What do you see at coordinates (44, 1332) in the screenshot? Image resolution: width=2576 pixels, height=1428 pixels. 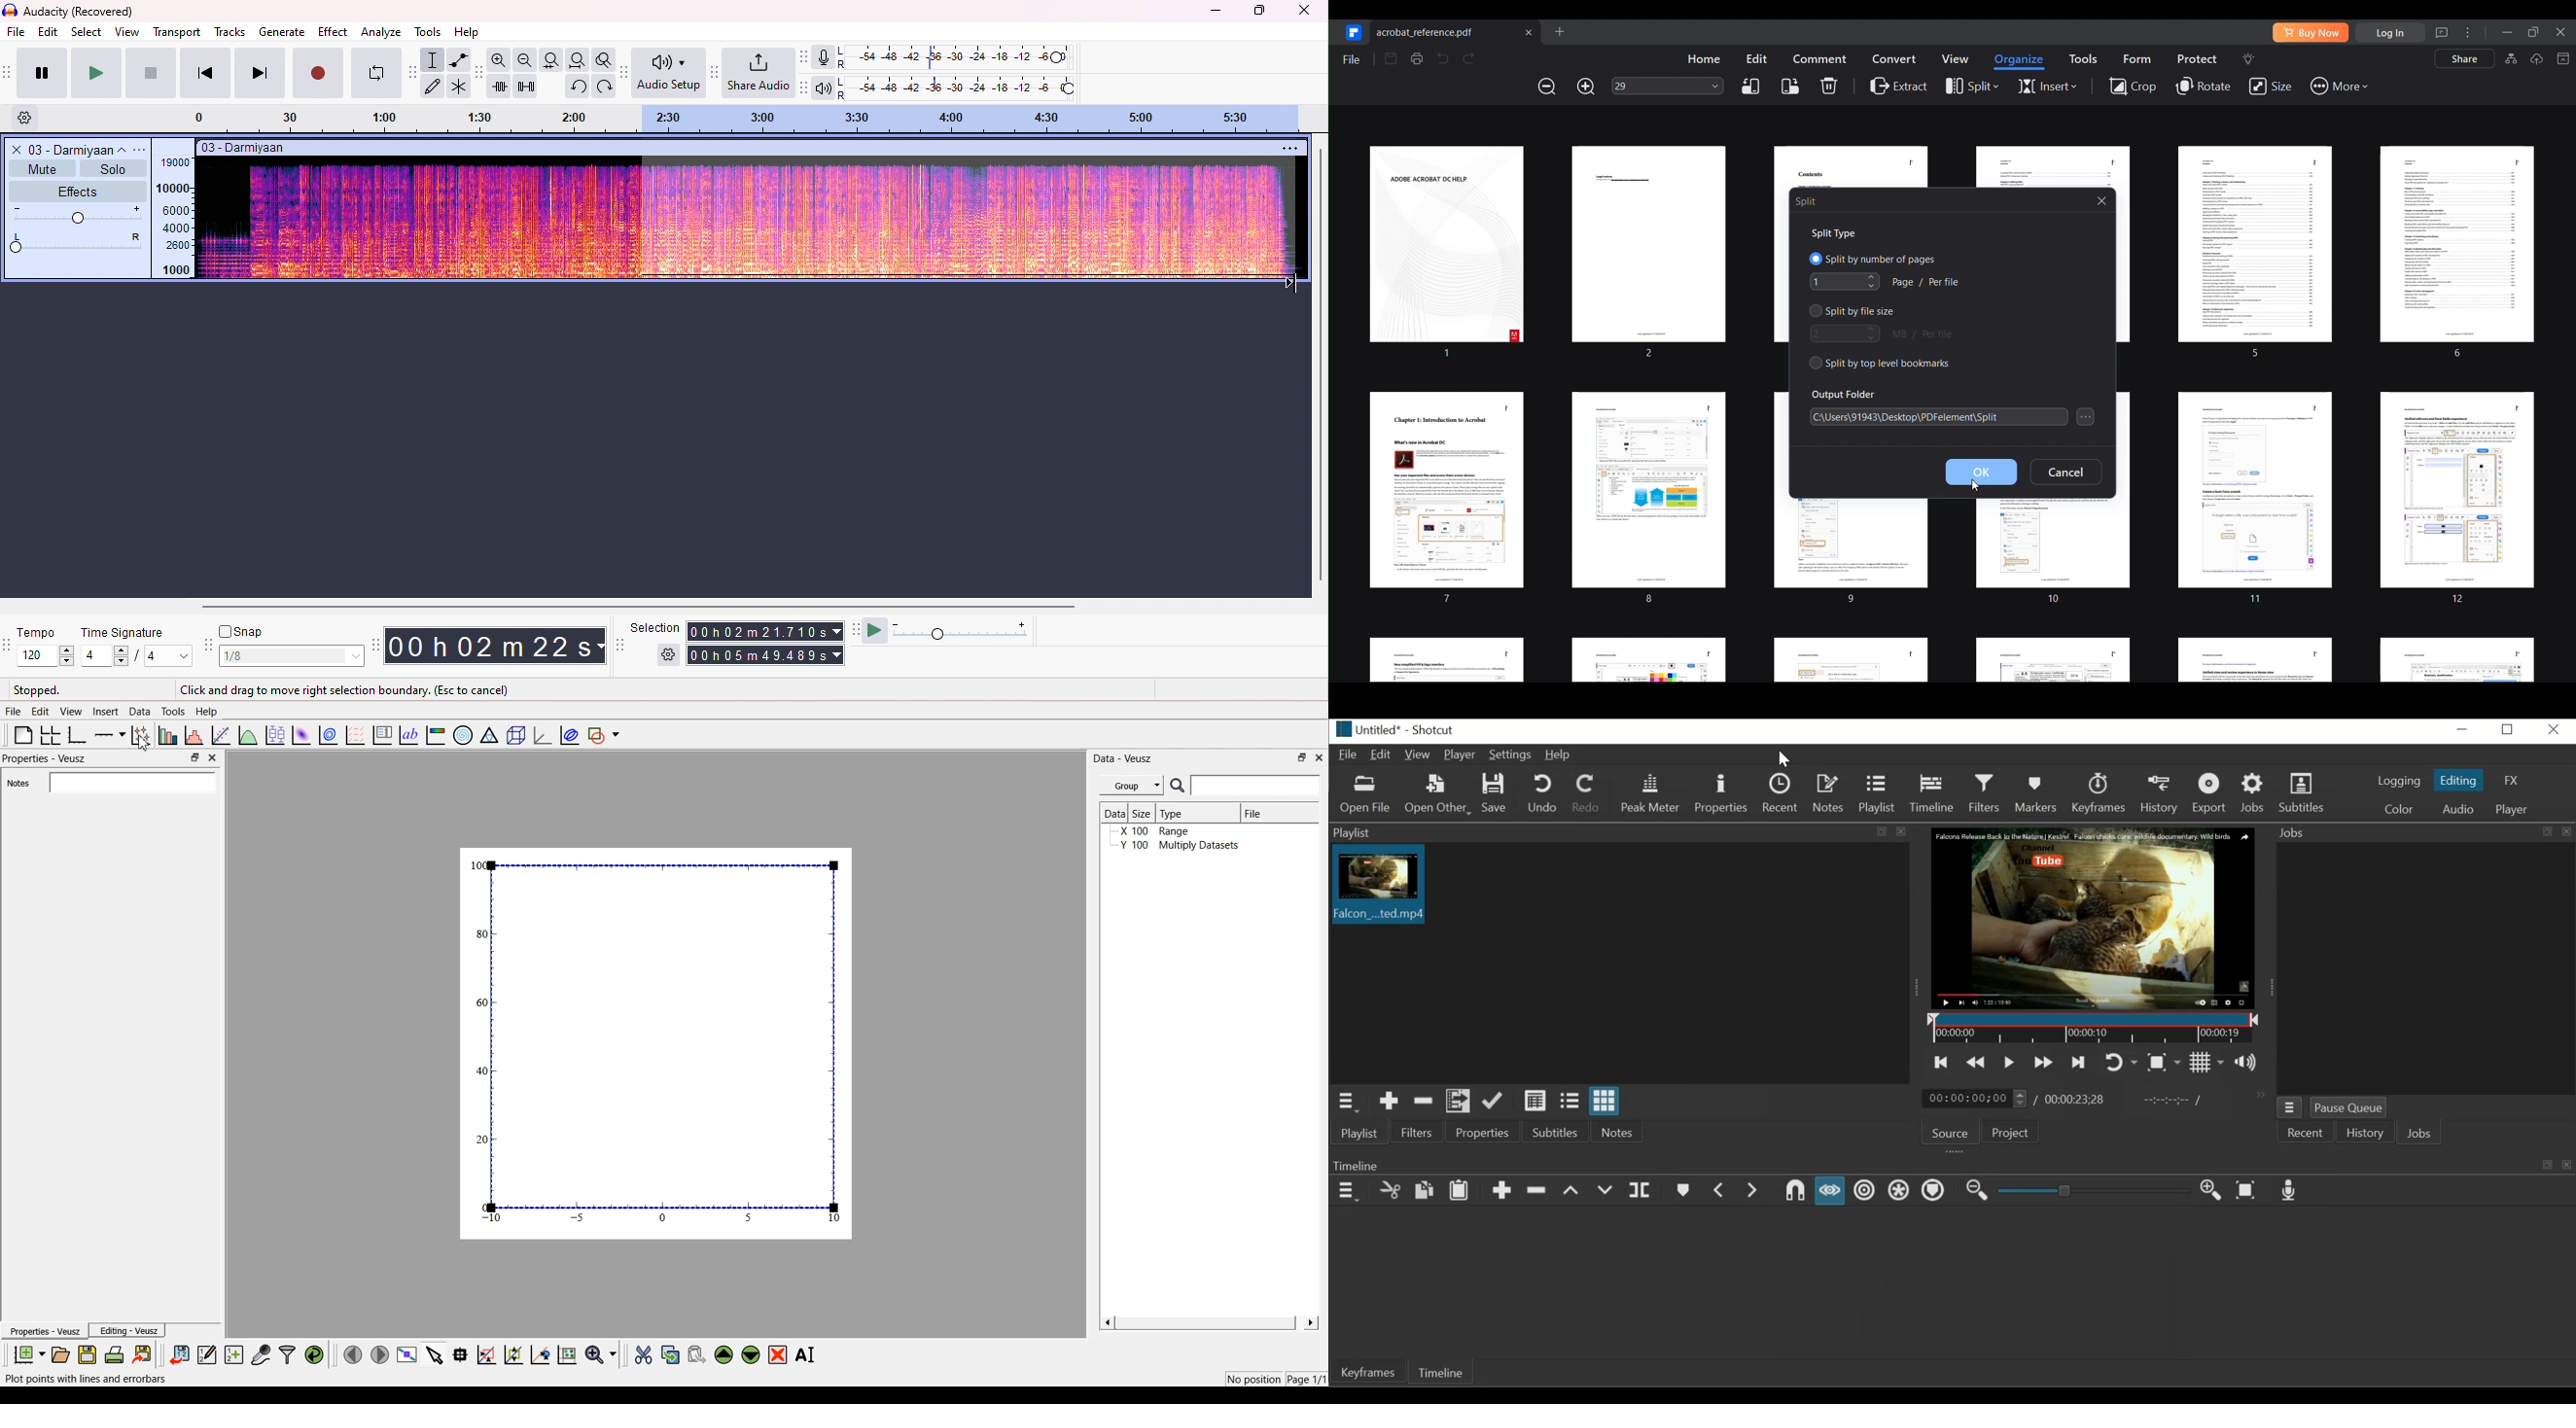 I see `Properties - Veusz` at bounding box center [44, 1332].